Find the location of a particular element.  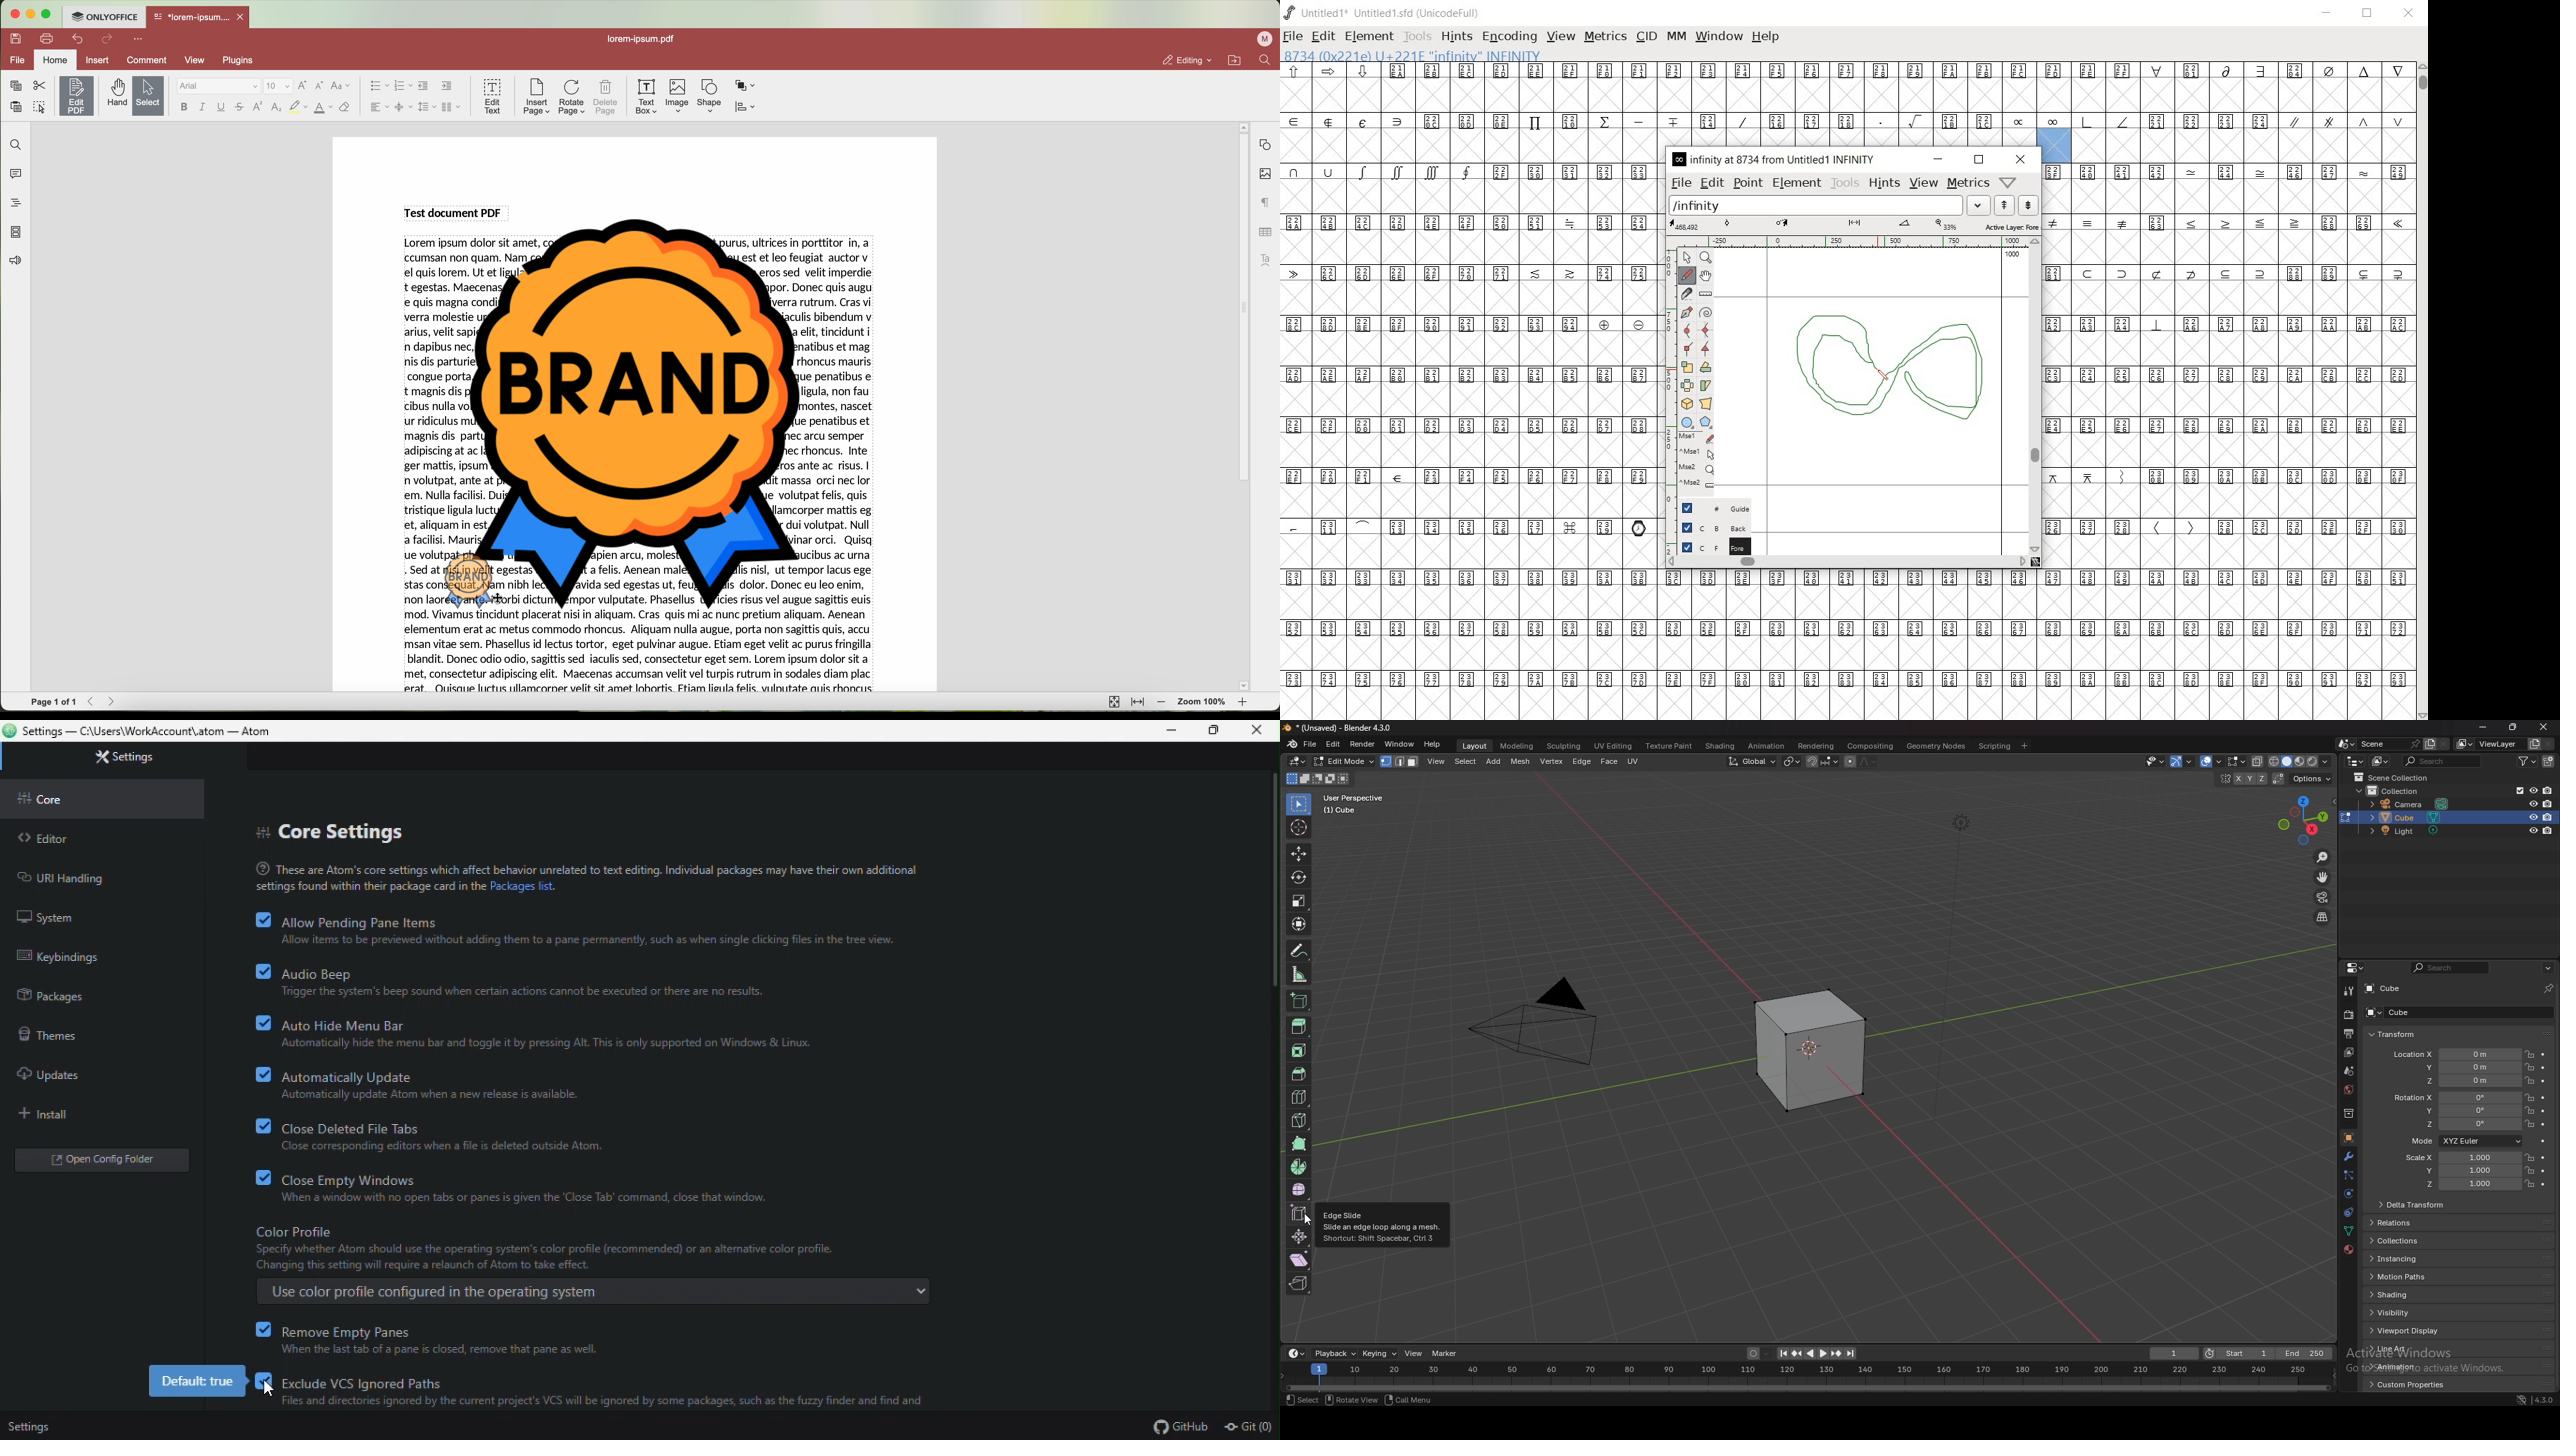

show overlays is located at coordinates (2235, 761).